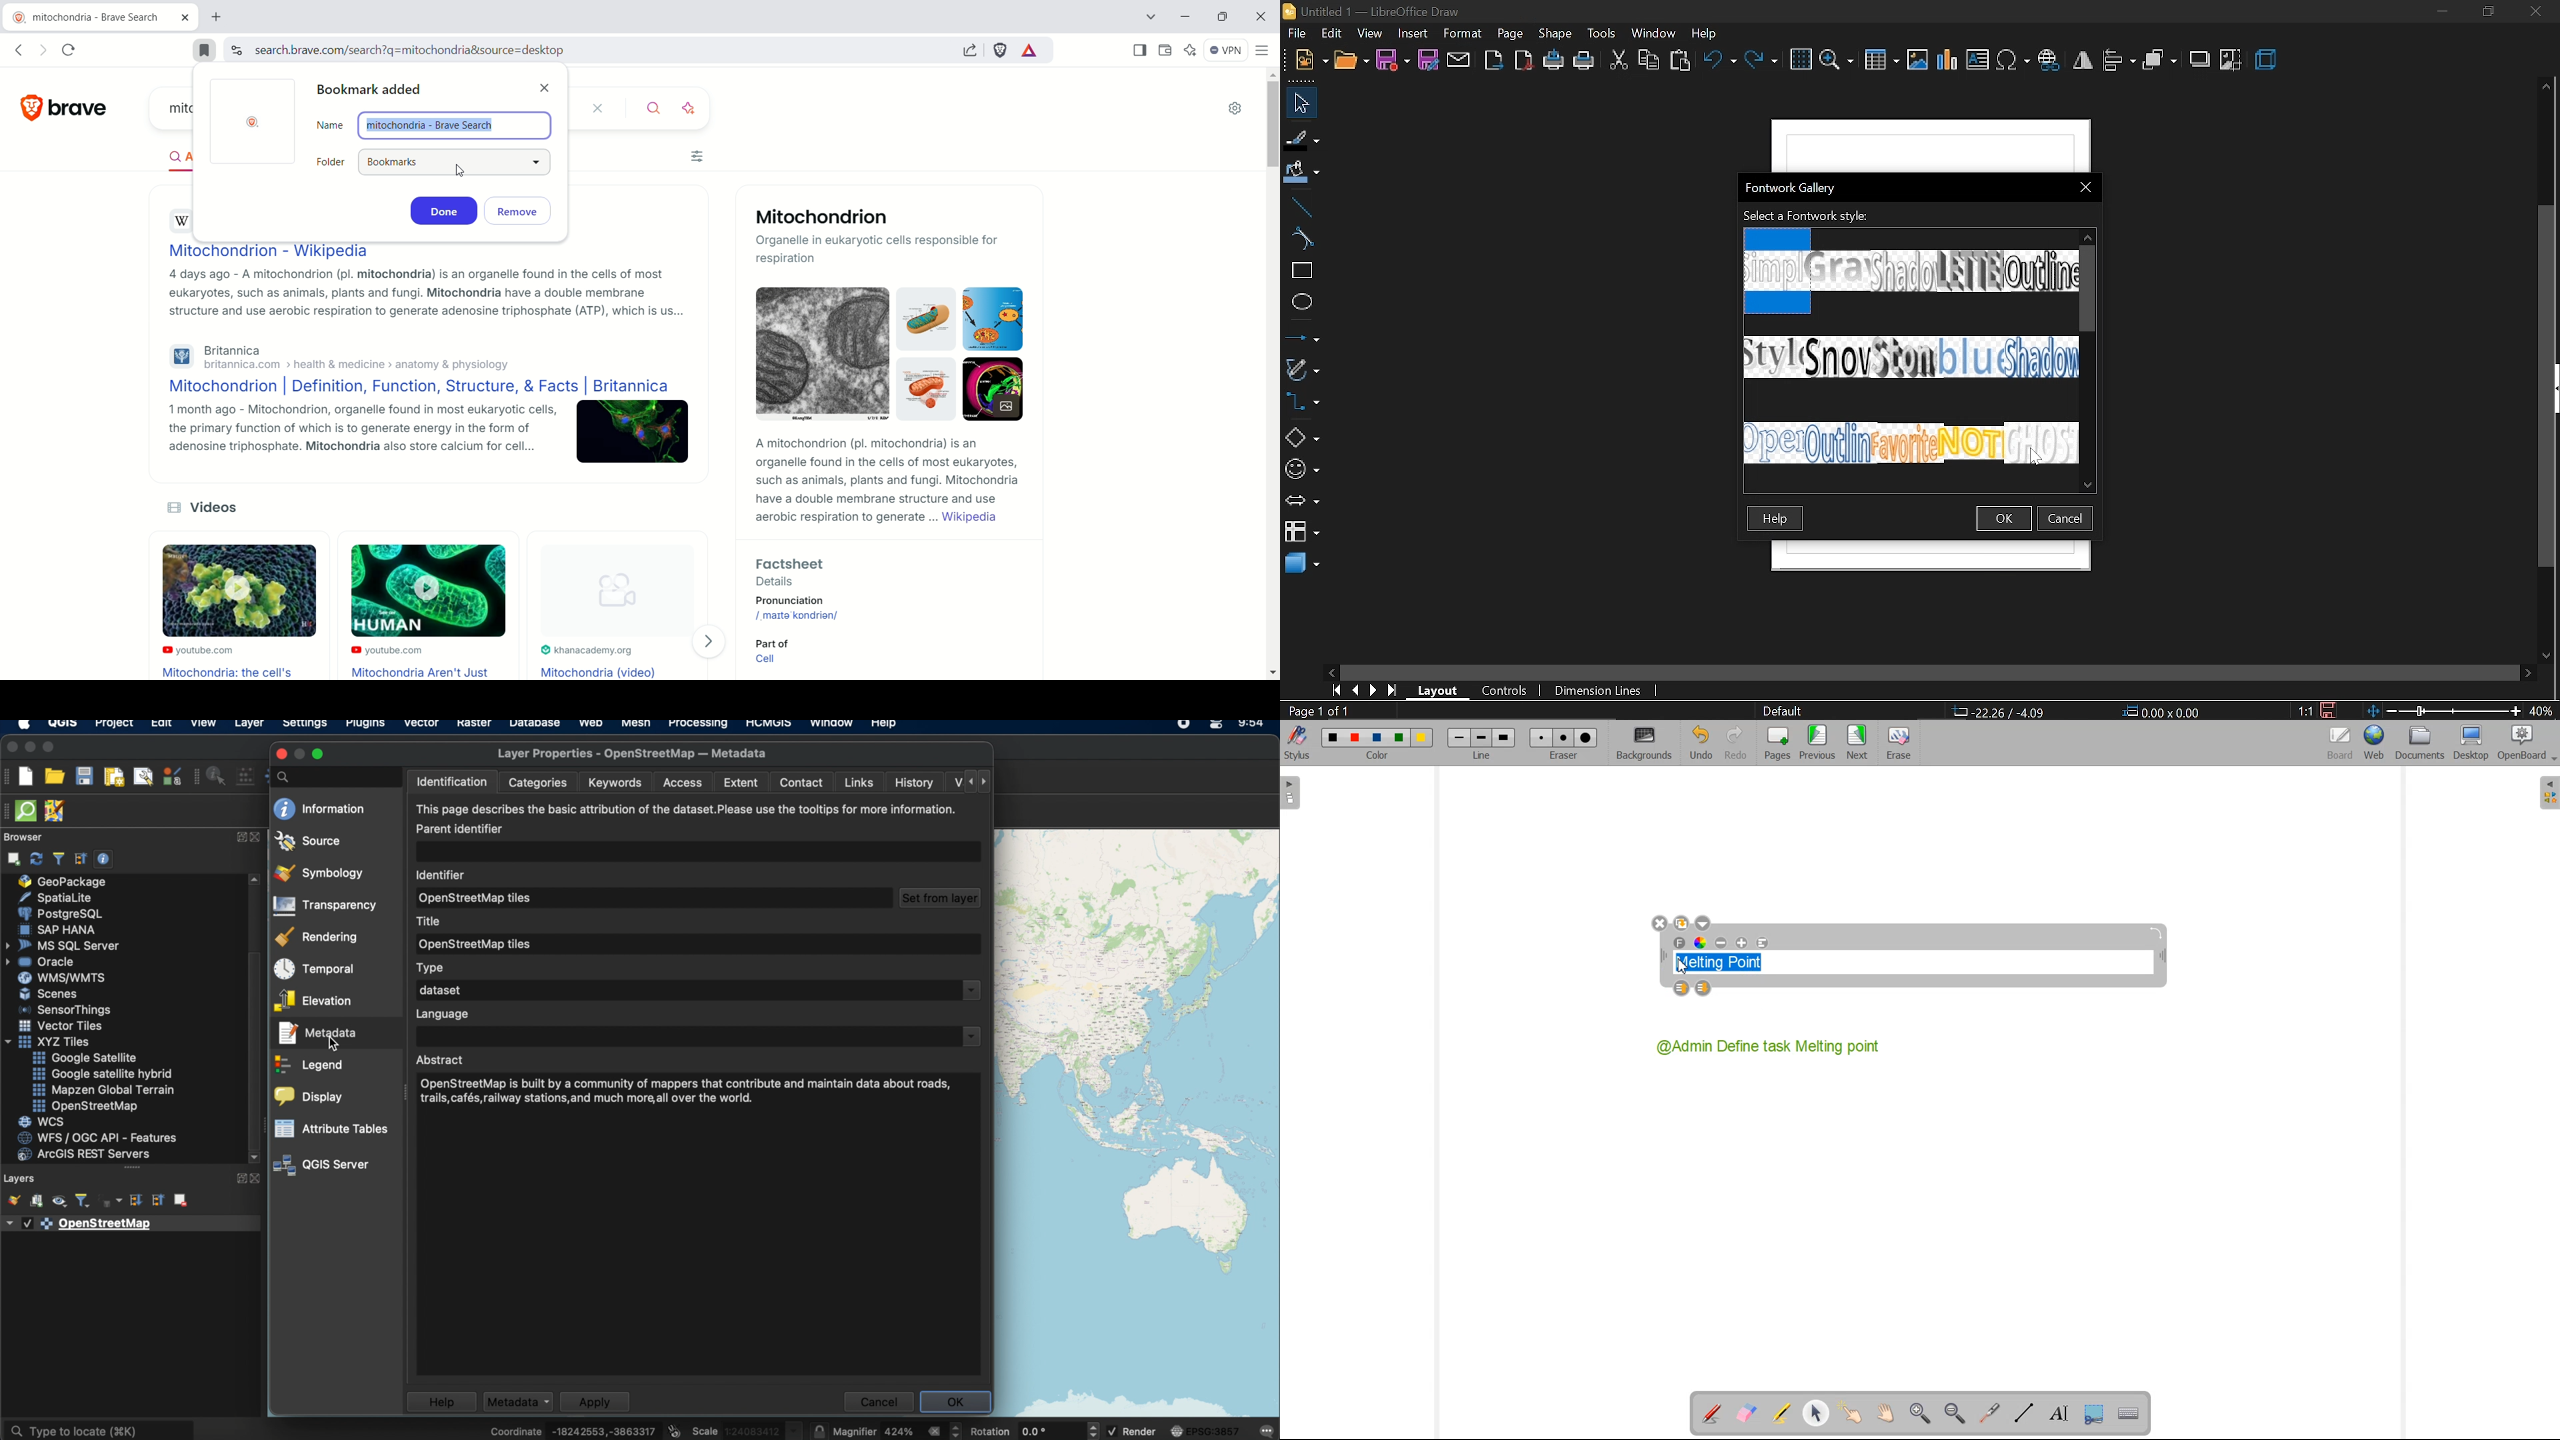 This screenshot has width=2576, height=1456. Describe the element at coordinates (41, 1121) in the screenshot. I see `wcs` at that location.